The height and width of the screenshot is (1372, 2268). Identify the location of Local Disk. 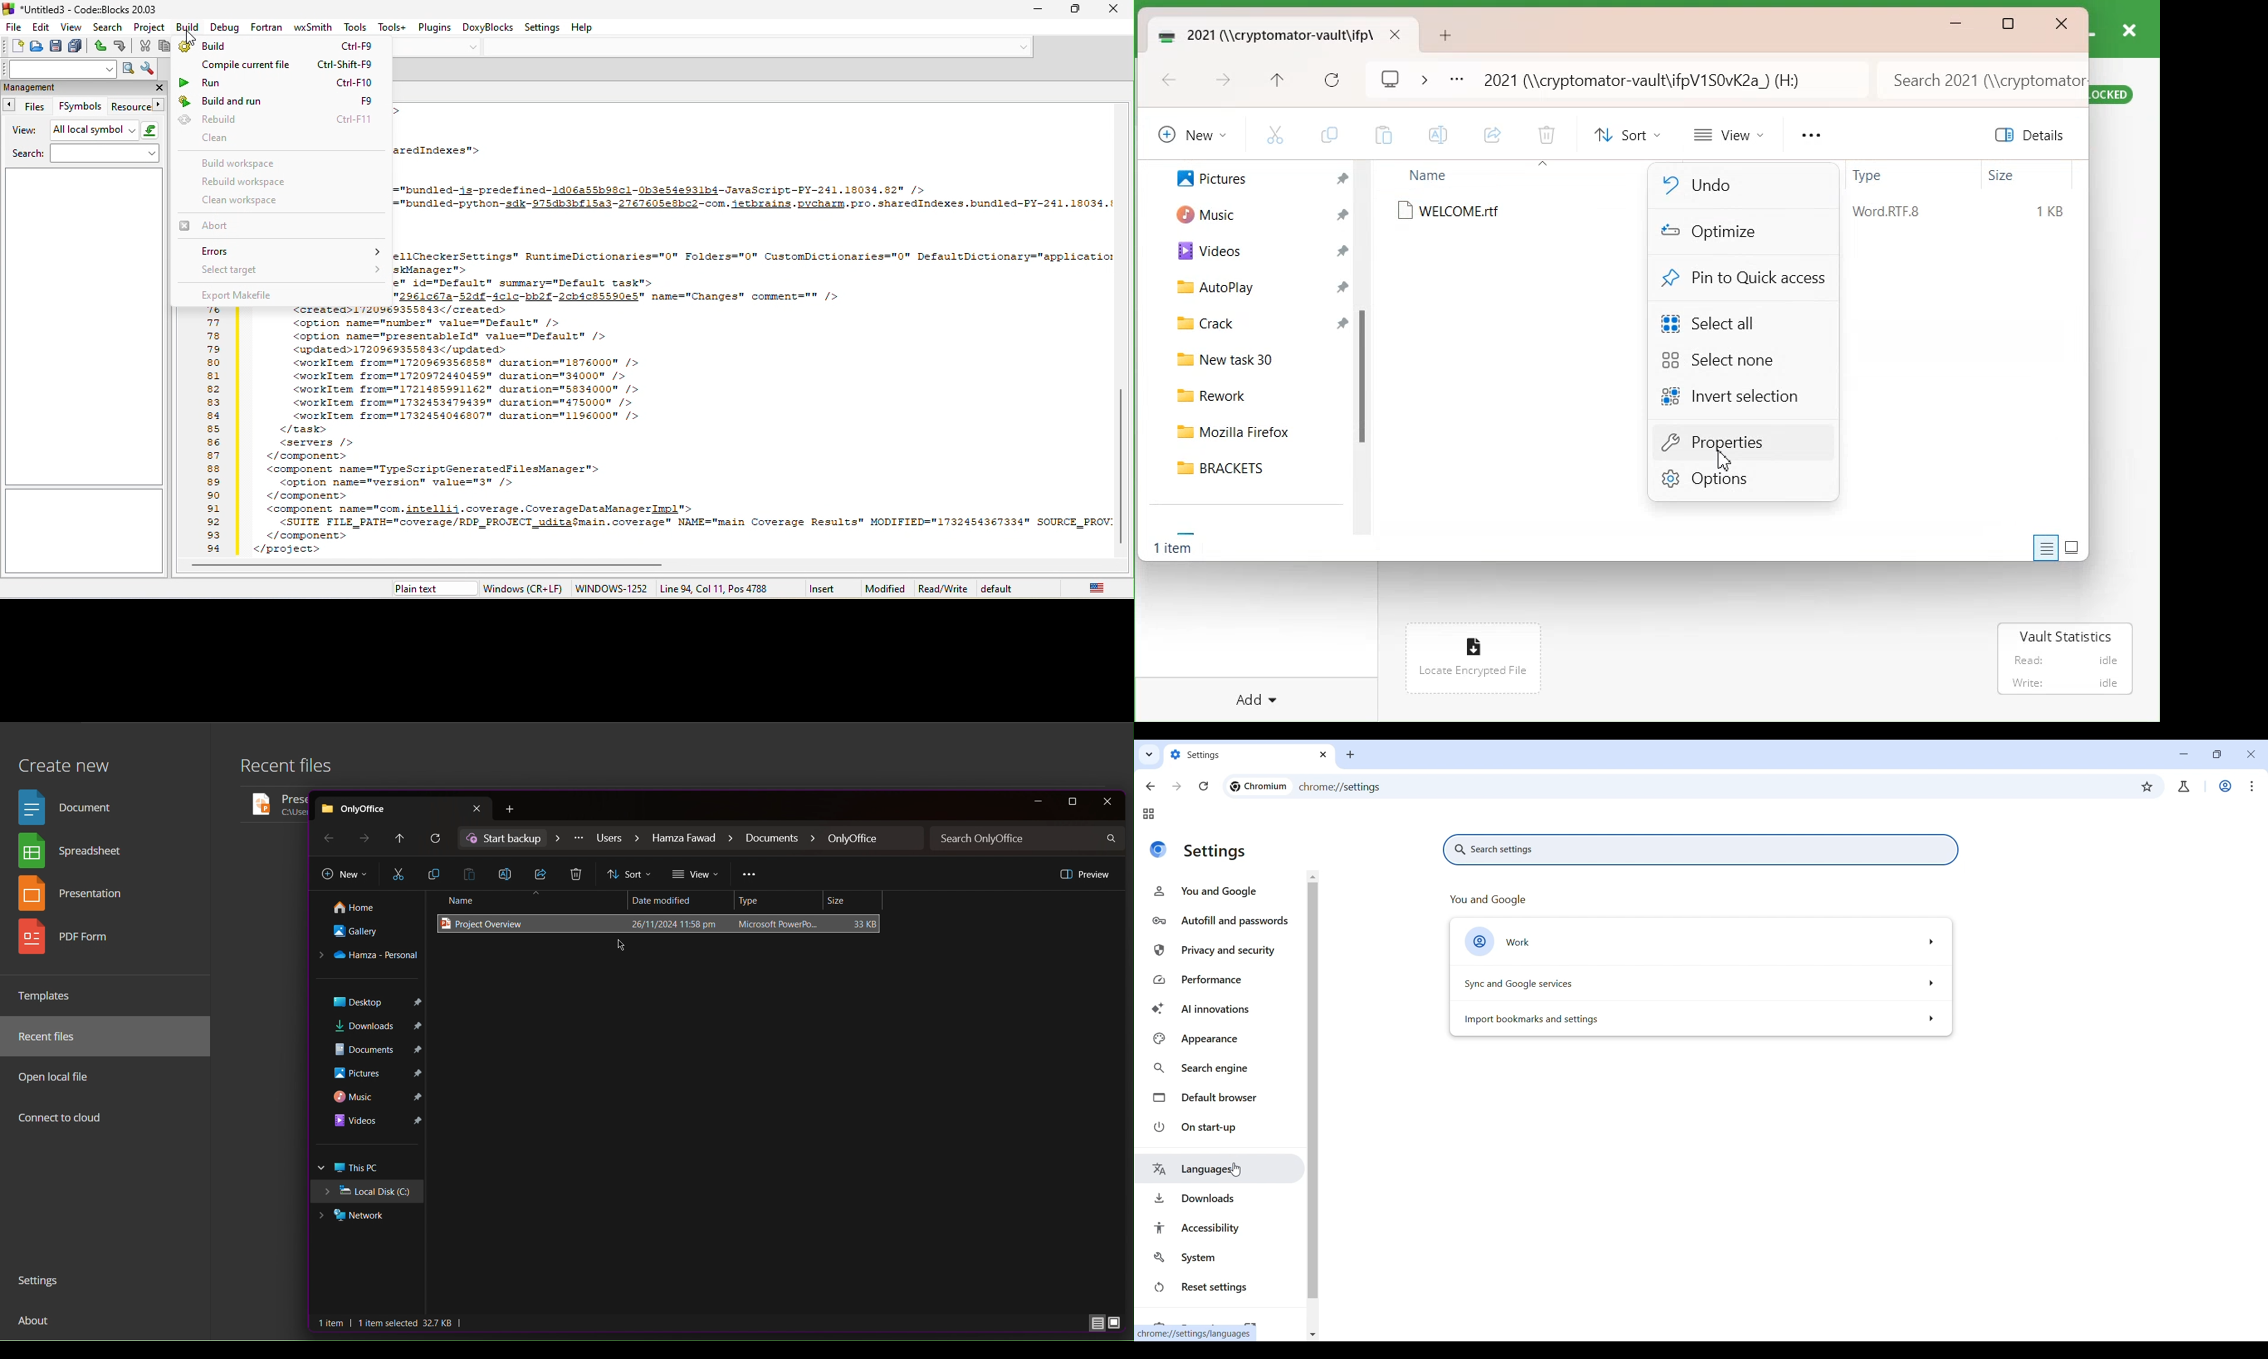
(371, 1193).